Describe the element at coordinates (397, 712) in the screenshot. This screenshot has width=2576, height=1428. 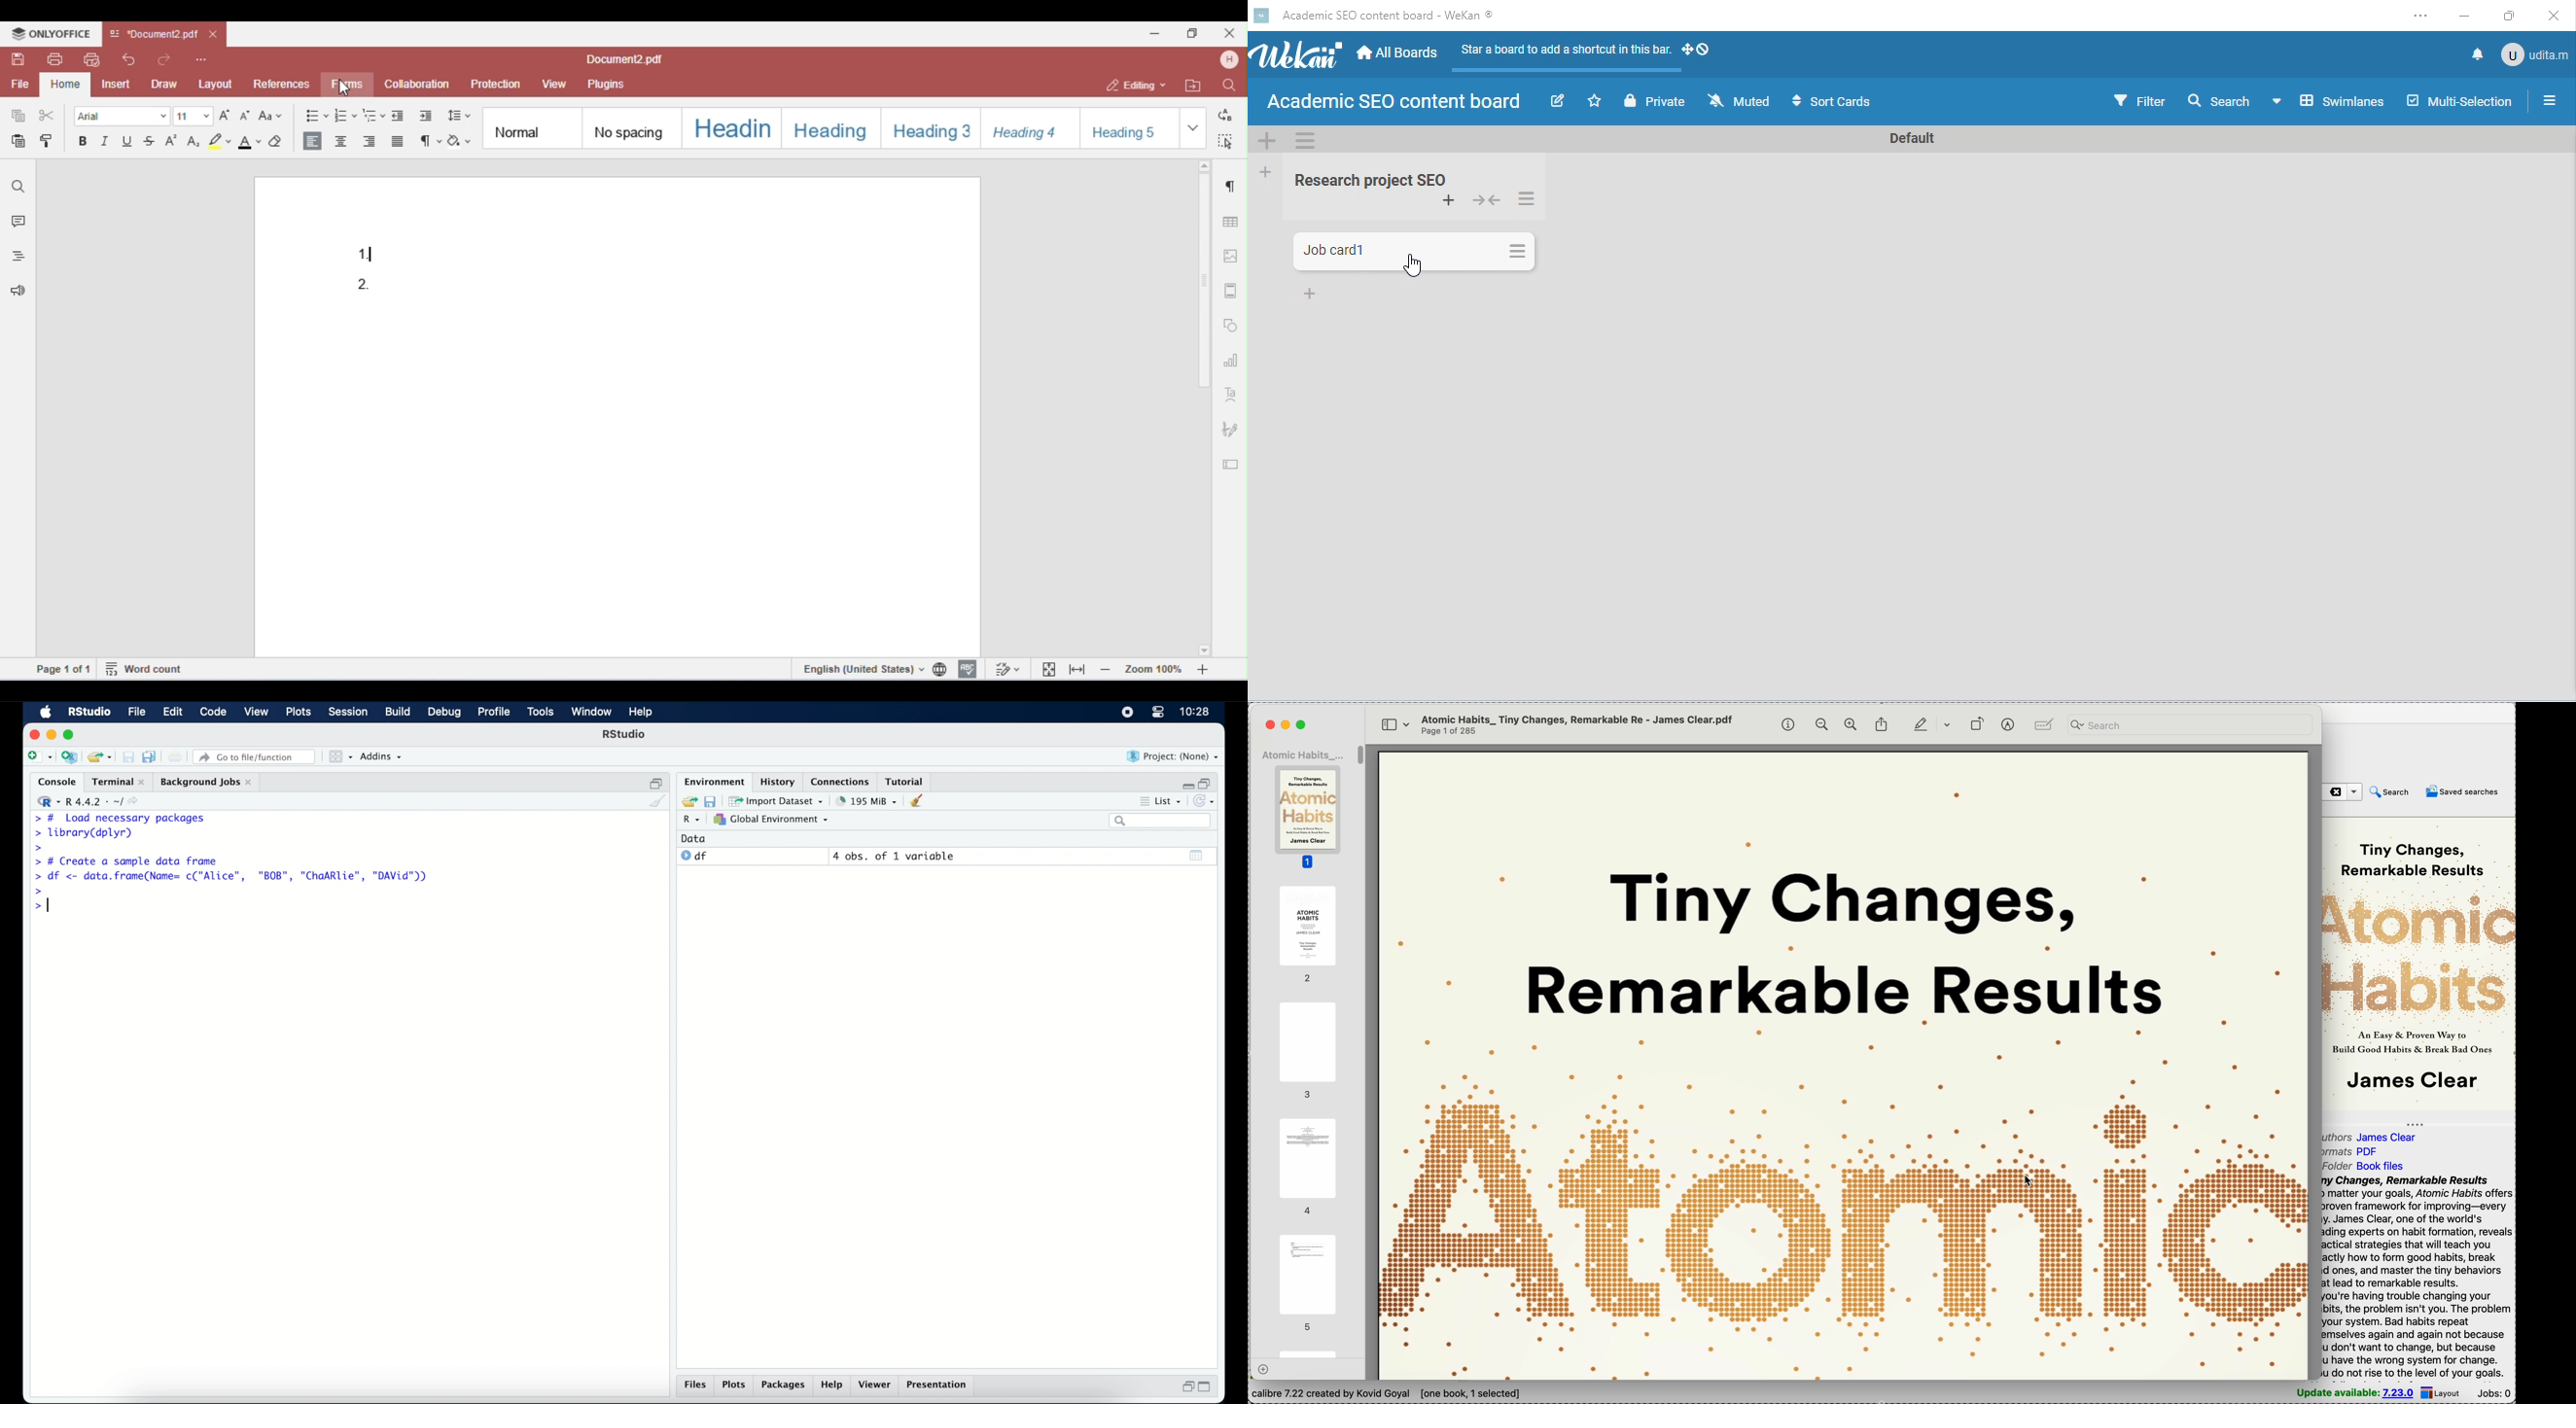
I see `build` at that location.